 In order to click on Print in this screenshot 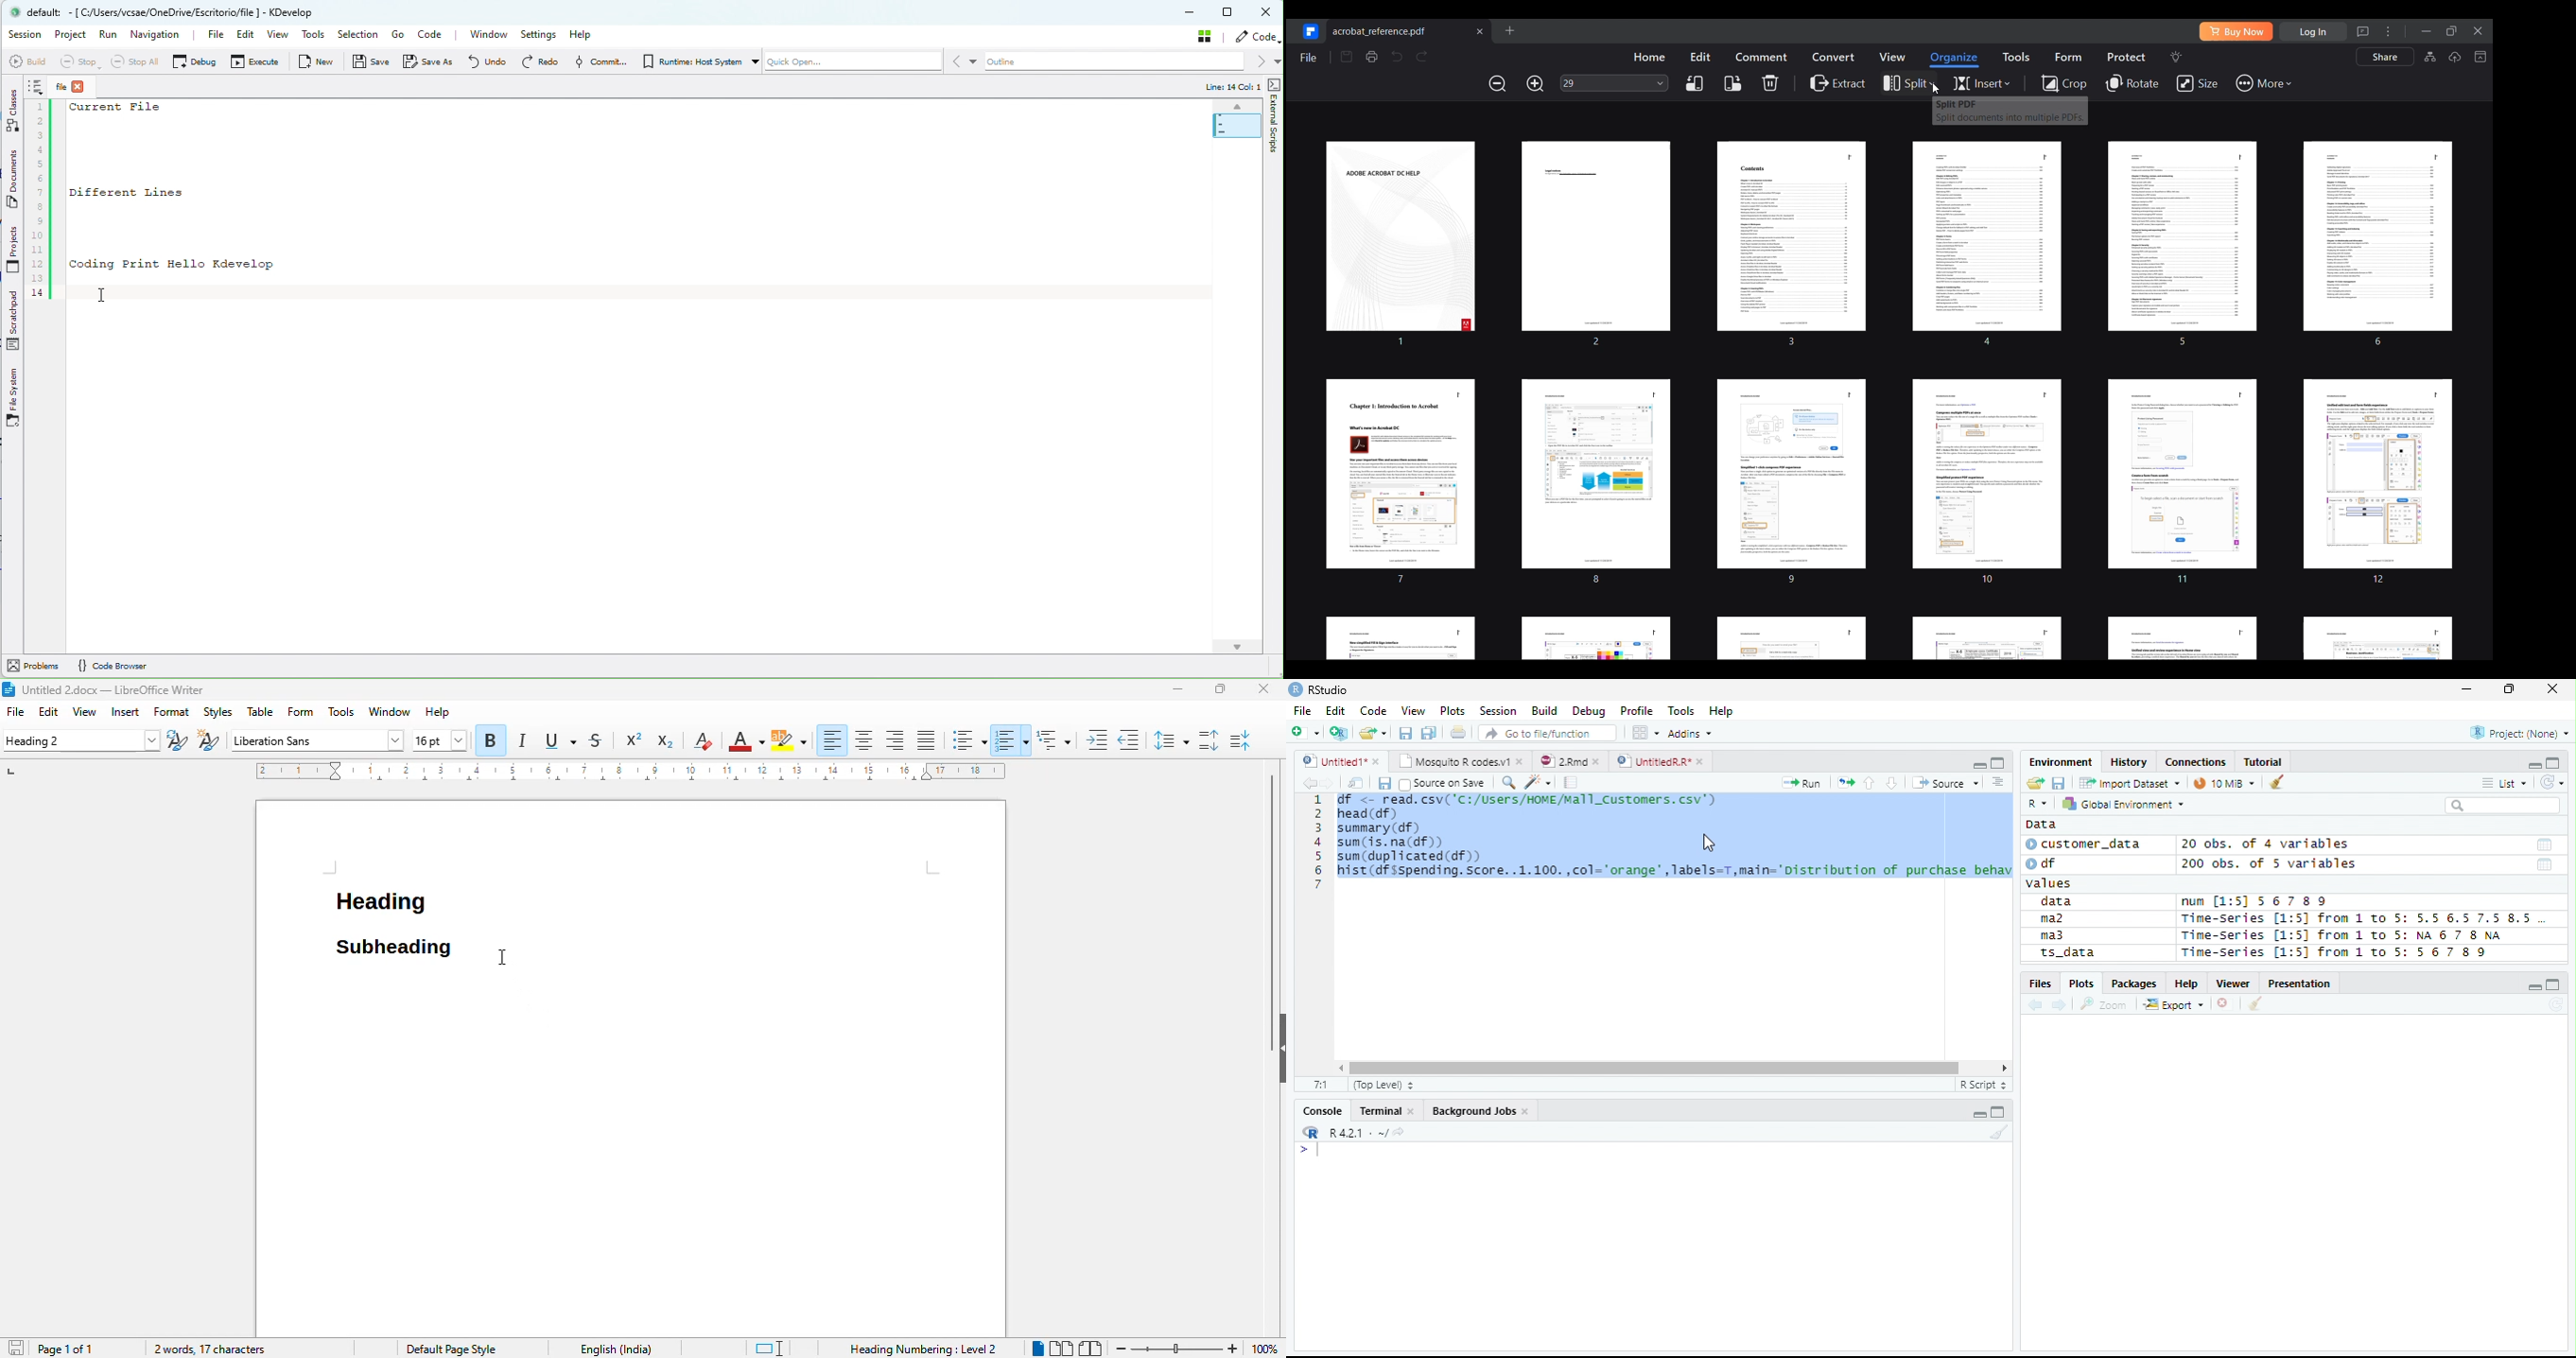, I will do `click(1457, 733)`.